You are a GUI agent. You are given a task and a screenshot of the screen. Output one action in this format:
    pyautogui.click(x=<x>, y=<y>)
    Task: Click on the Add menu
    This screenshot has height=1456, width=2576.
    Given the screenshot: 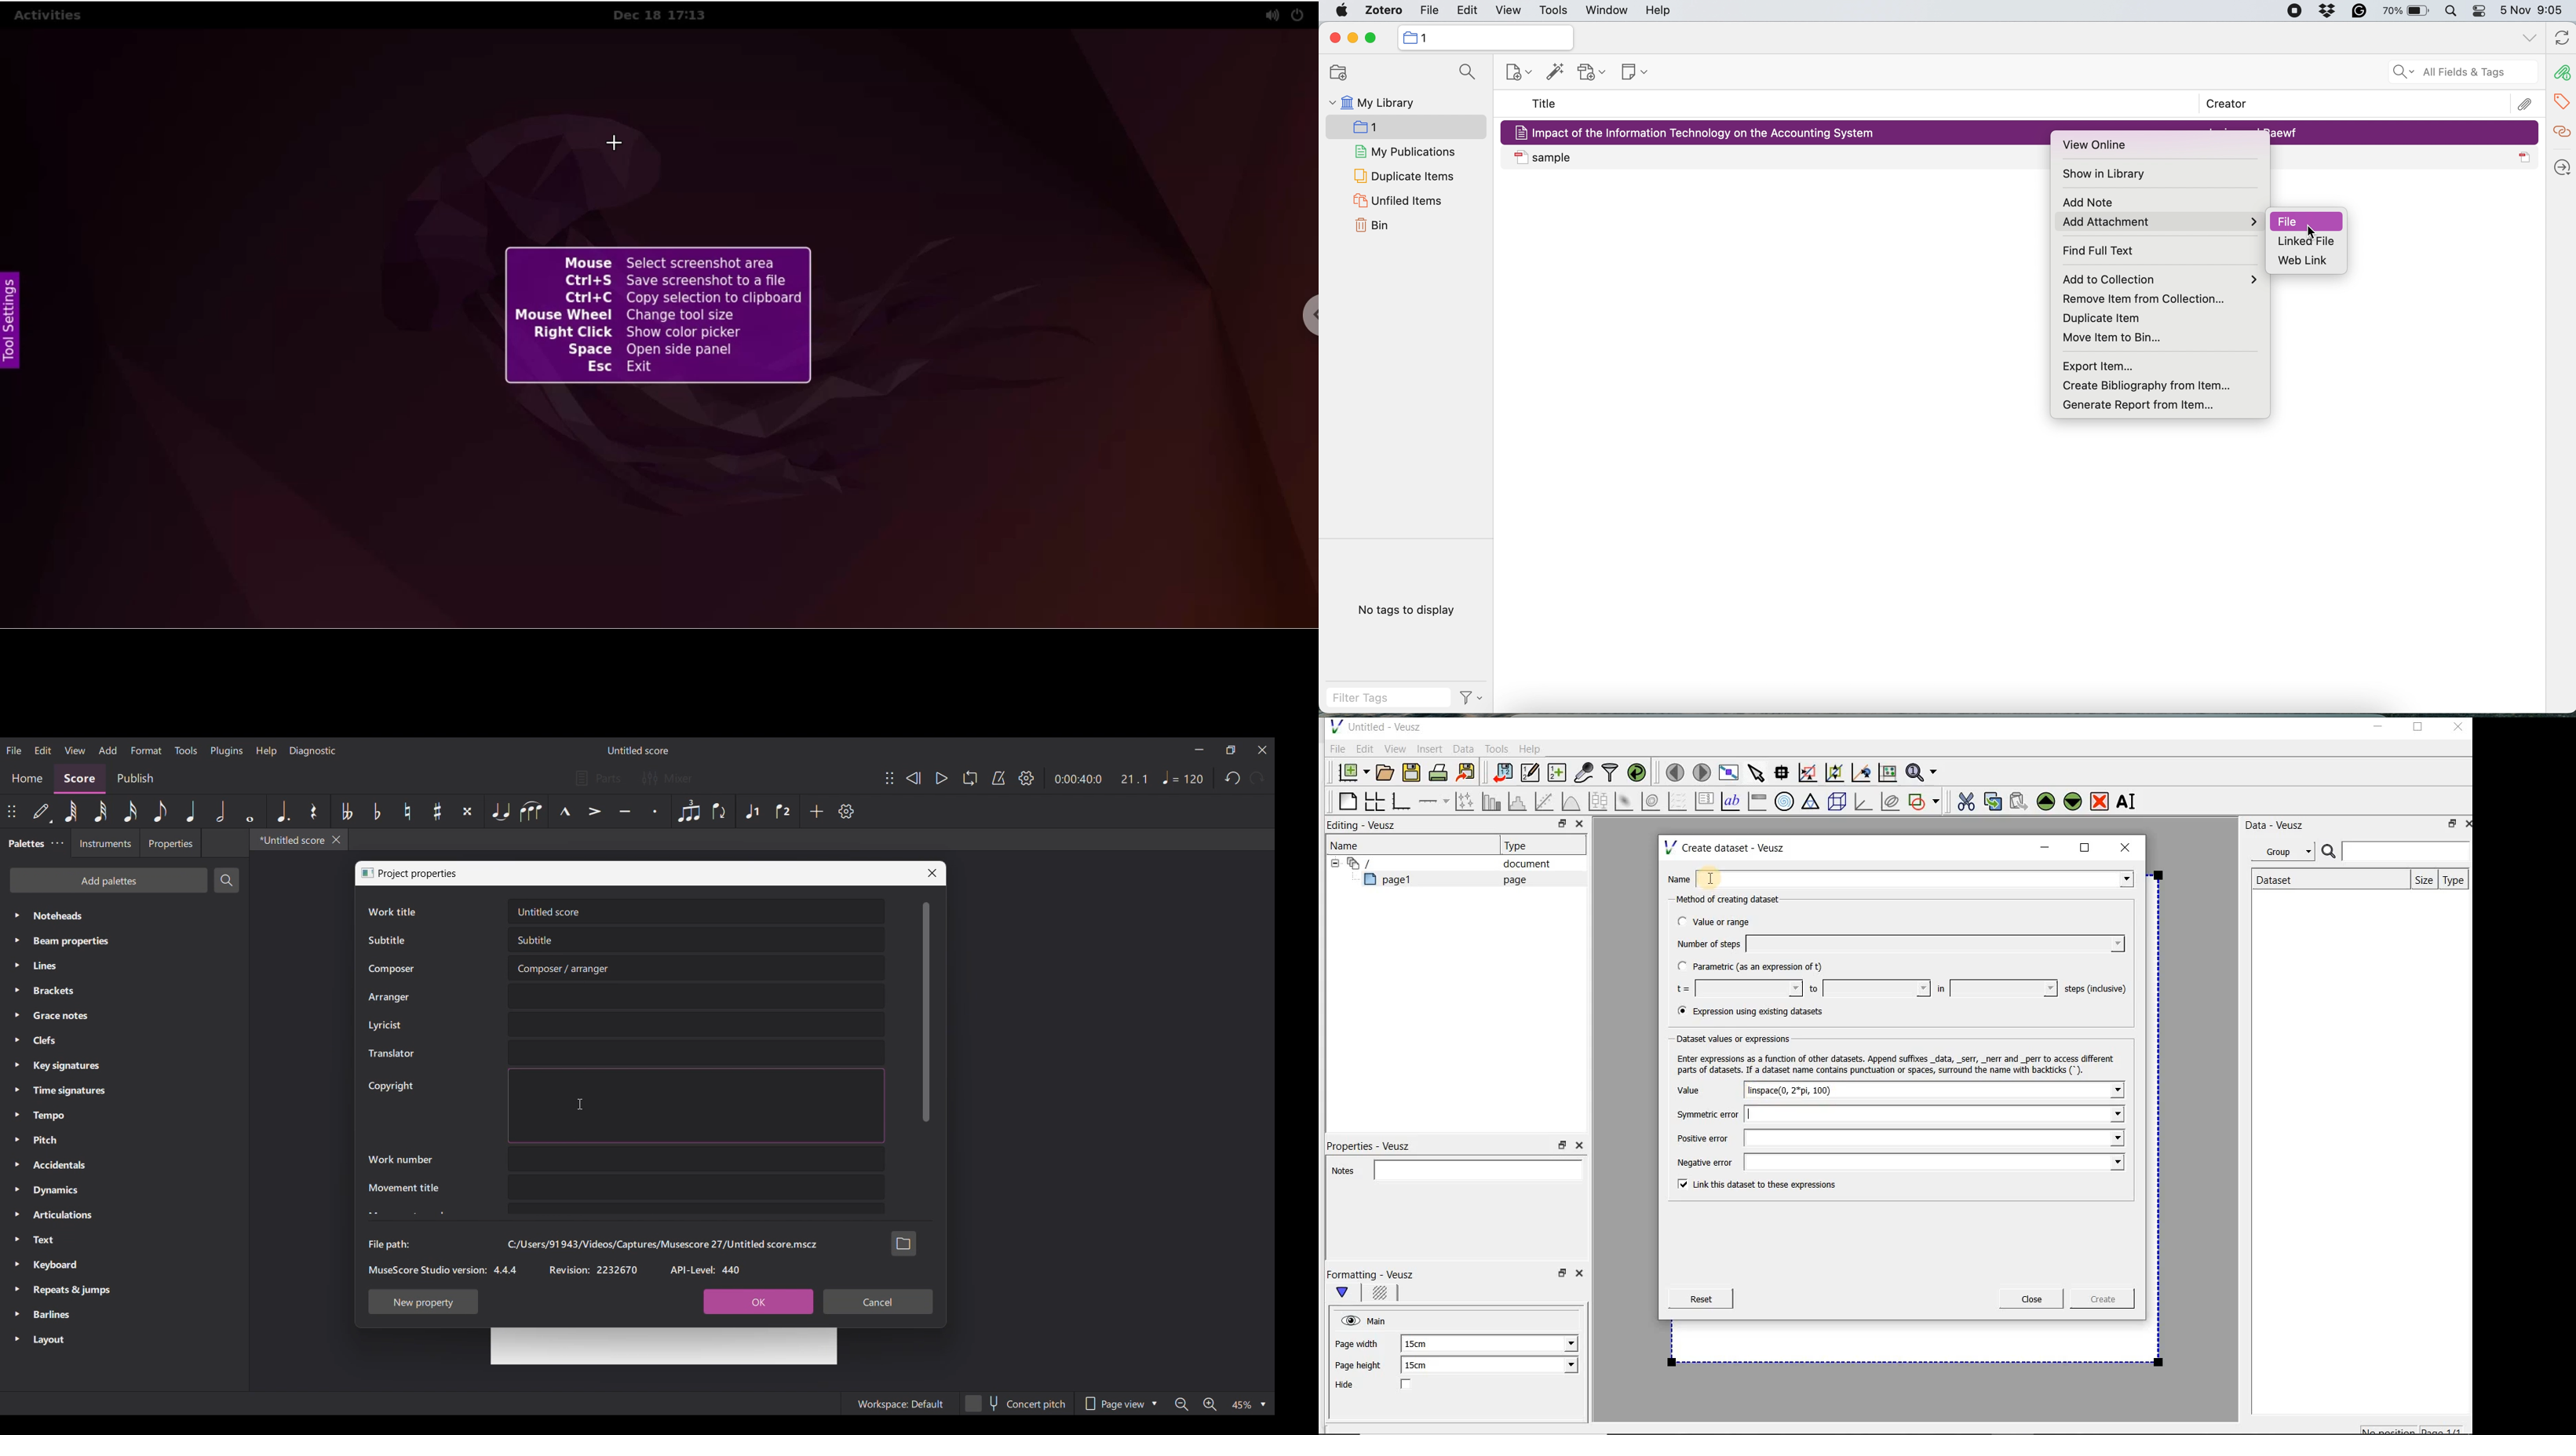 What is the action you would take?
    pyautogui.click(x=108, y=750)
    